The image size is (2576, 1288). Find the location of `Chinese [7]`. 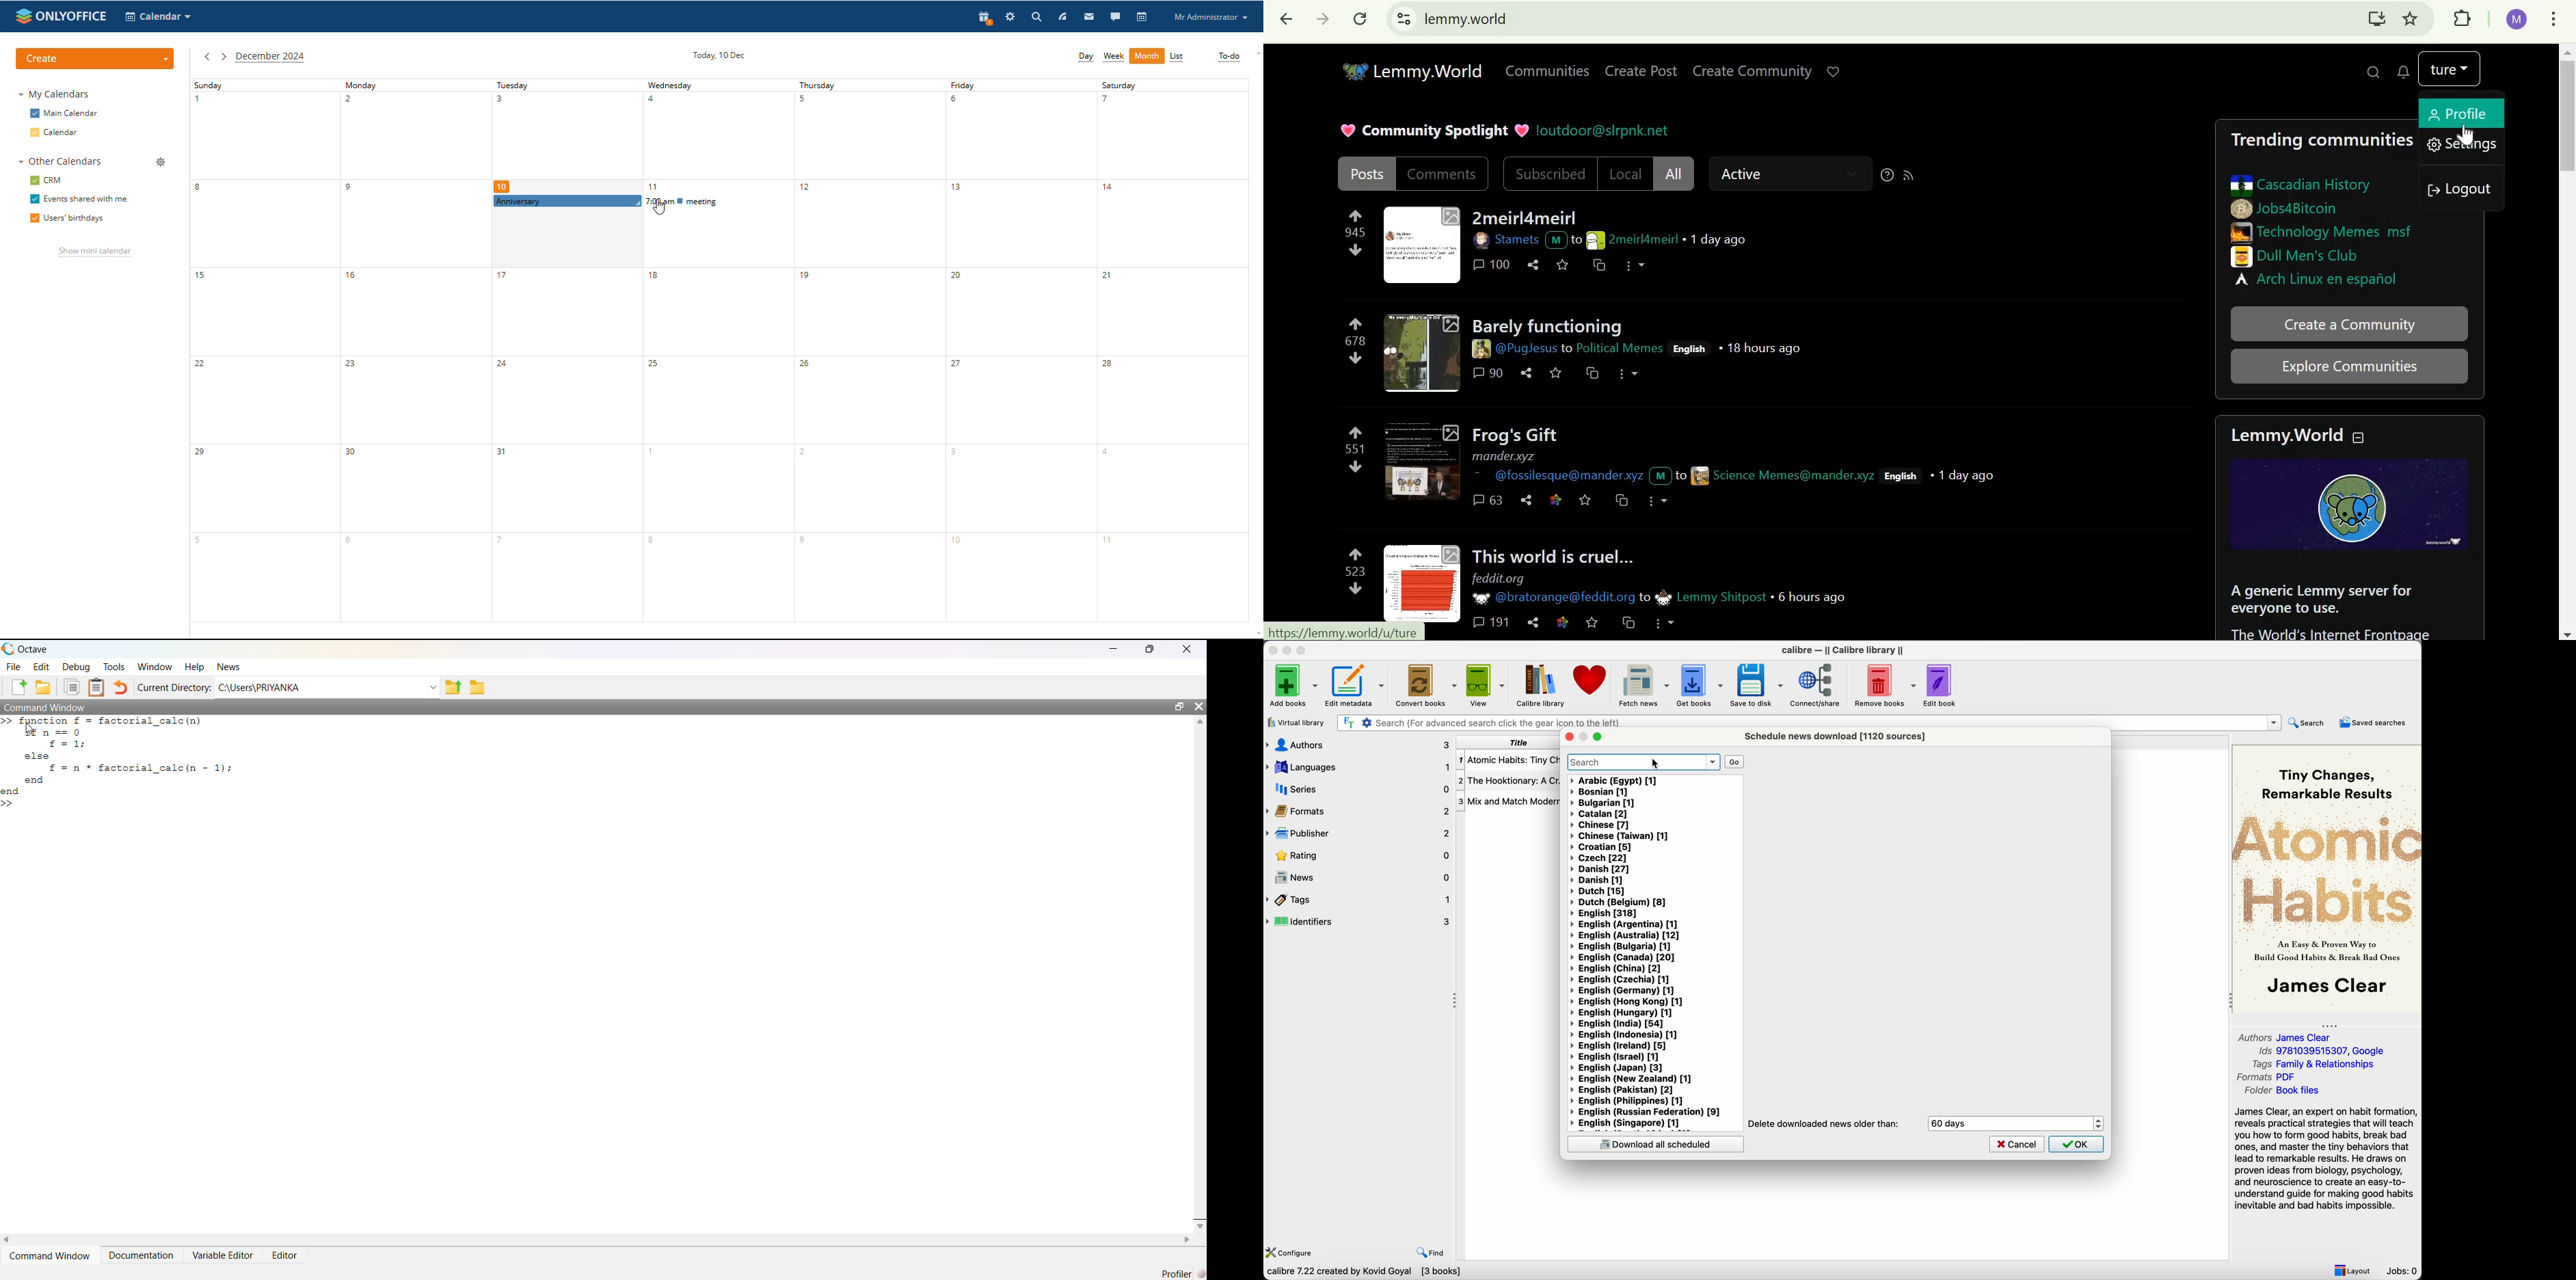

Chinese [7] is located at coordinates (1601, 824).